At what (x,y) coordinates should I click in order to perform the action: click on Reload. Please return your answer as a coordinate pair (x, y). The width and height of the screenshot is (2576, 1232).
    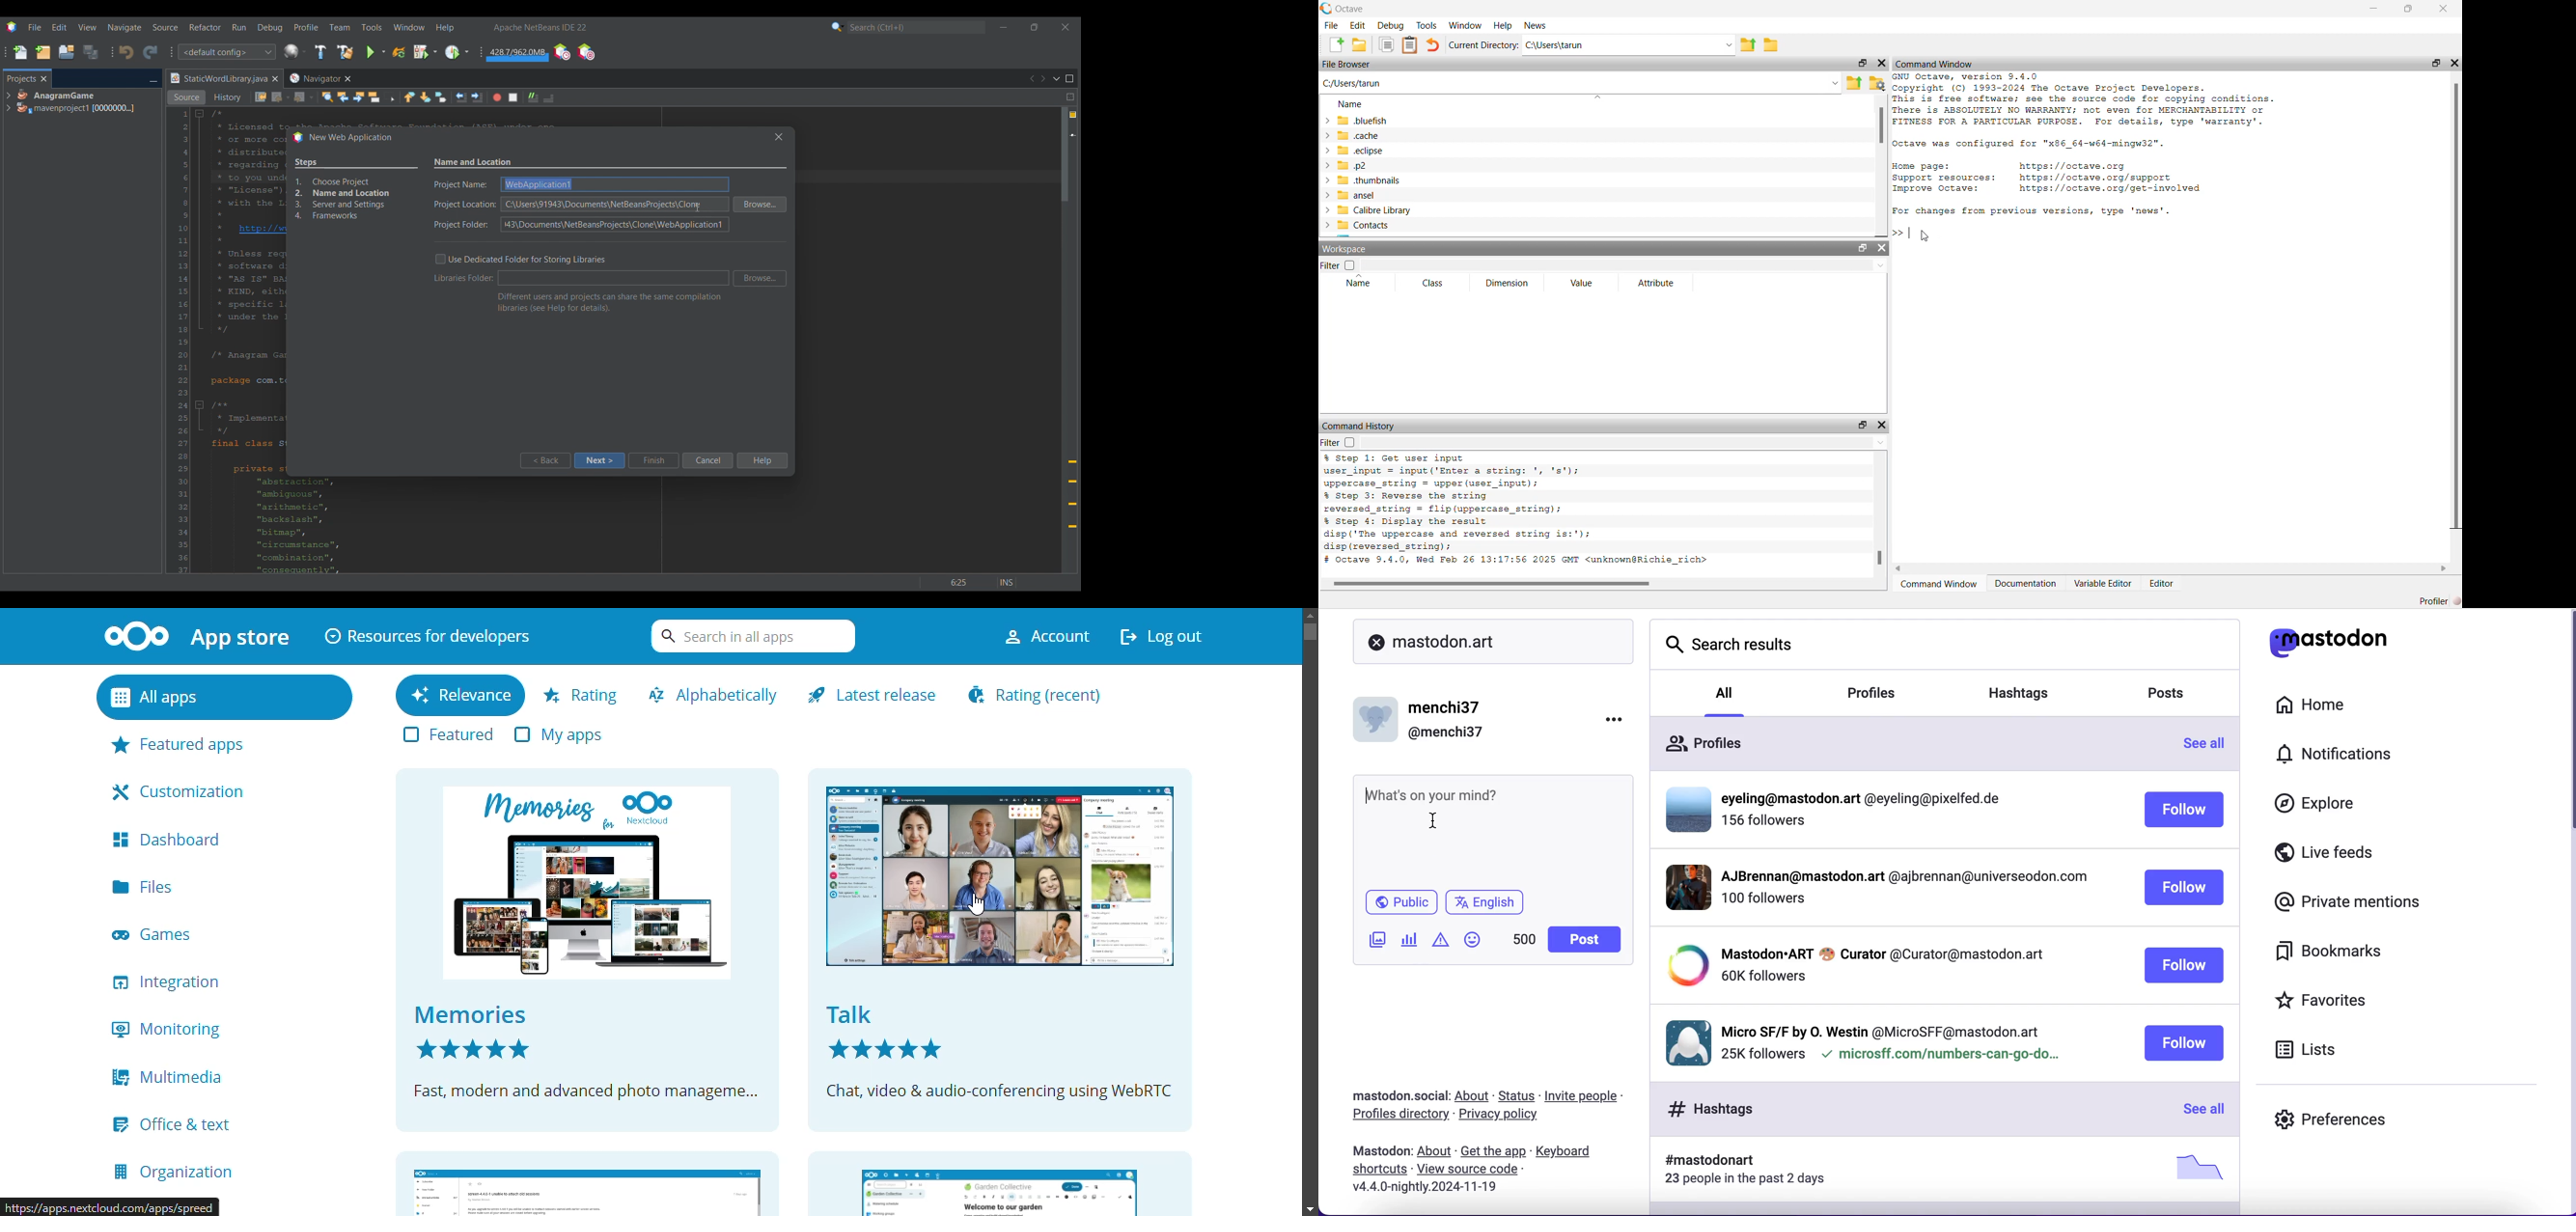
    Looking at the image, I should click on (399, 52).